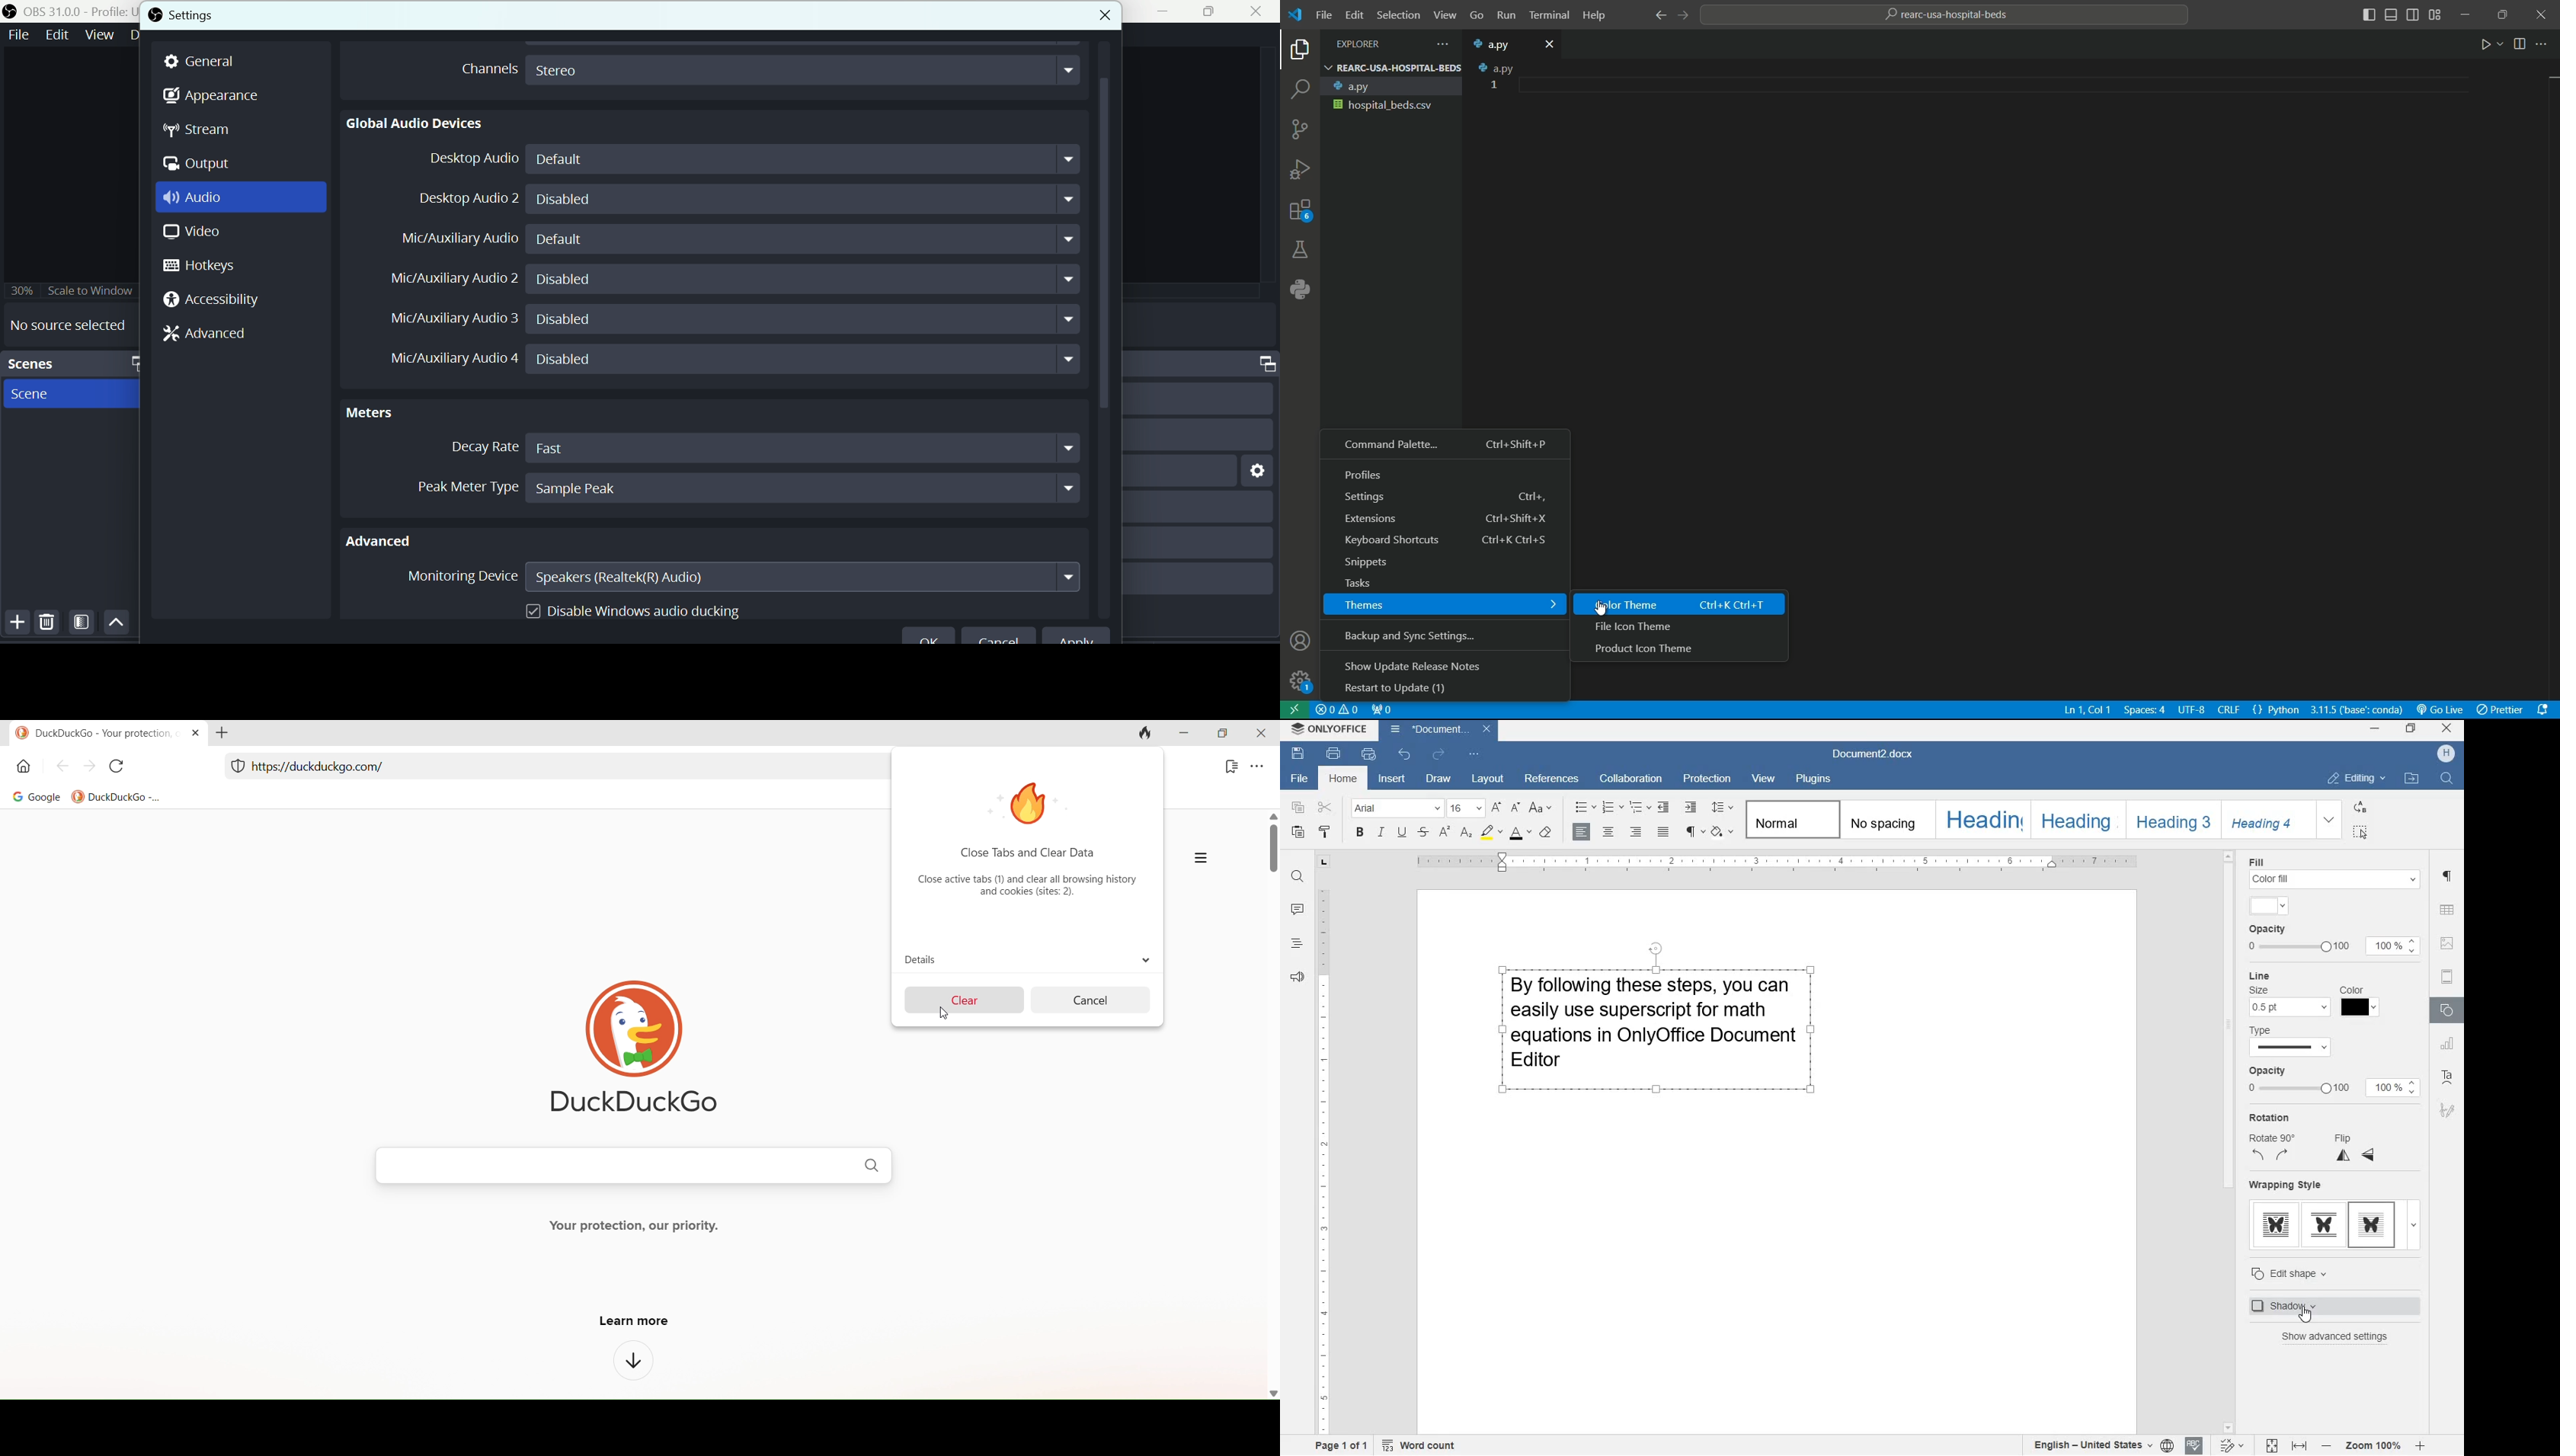 This screenshot has height=1456, width=2576. What do you see at coordinates (2233, 1445) in the screenshot?
I see `track changes` at bounding box center [2233, 1445].